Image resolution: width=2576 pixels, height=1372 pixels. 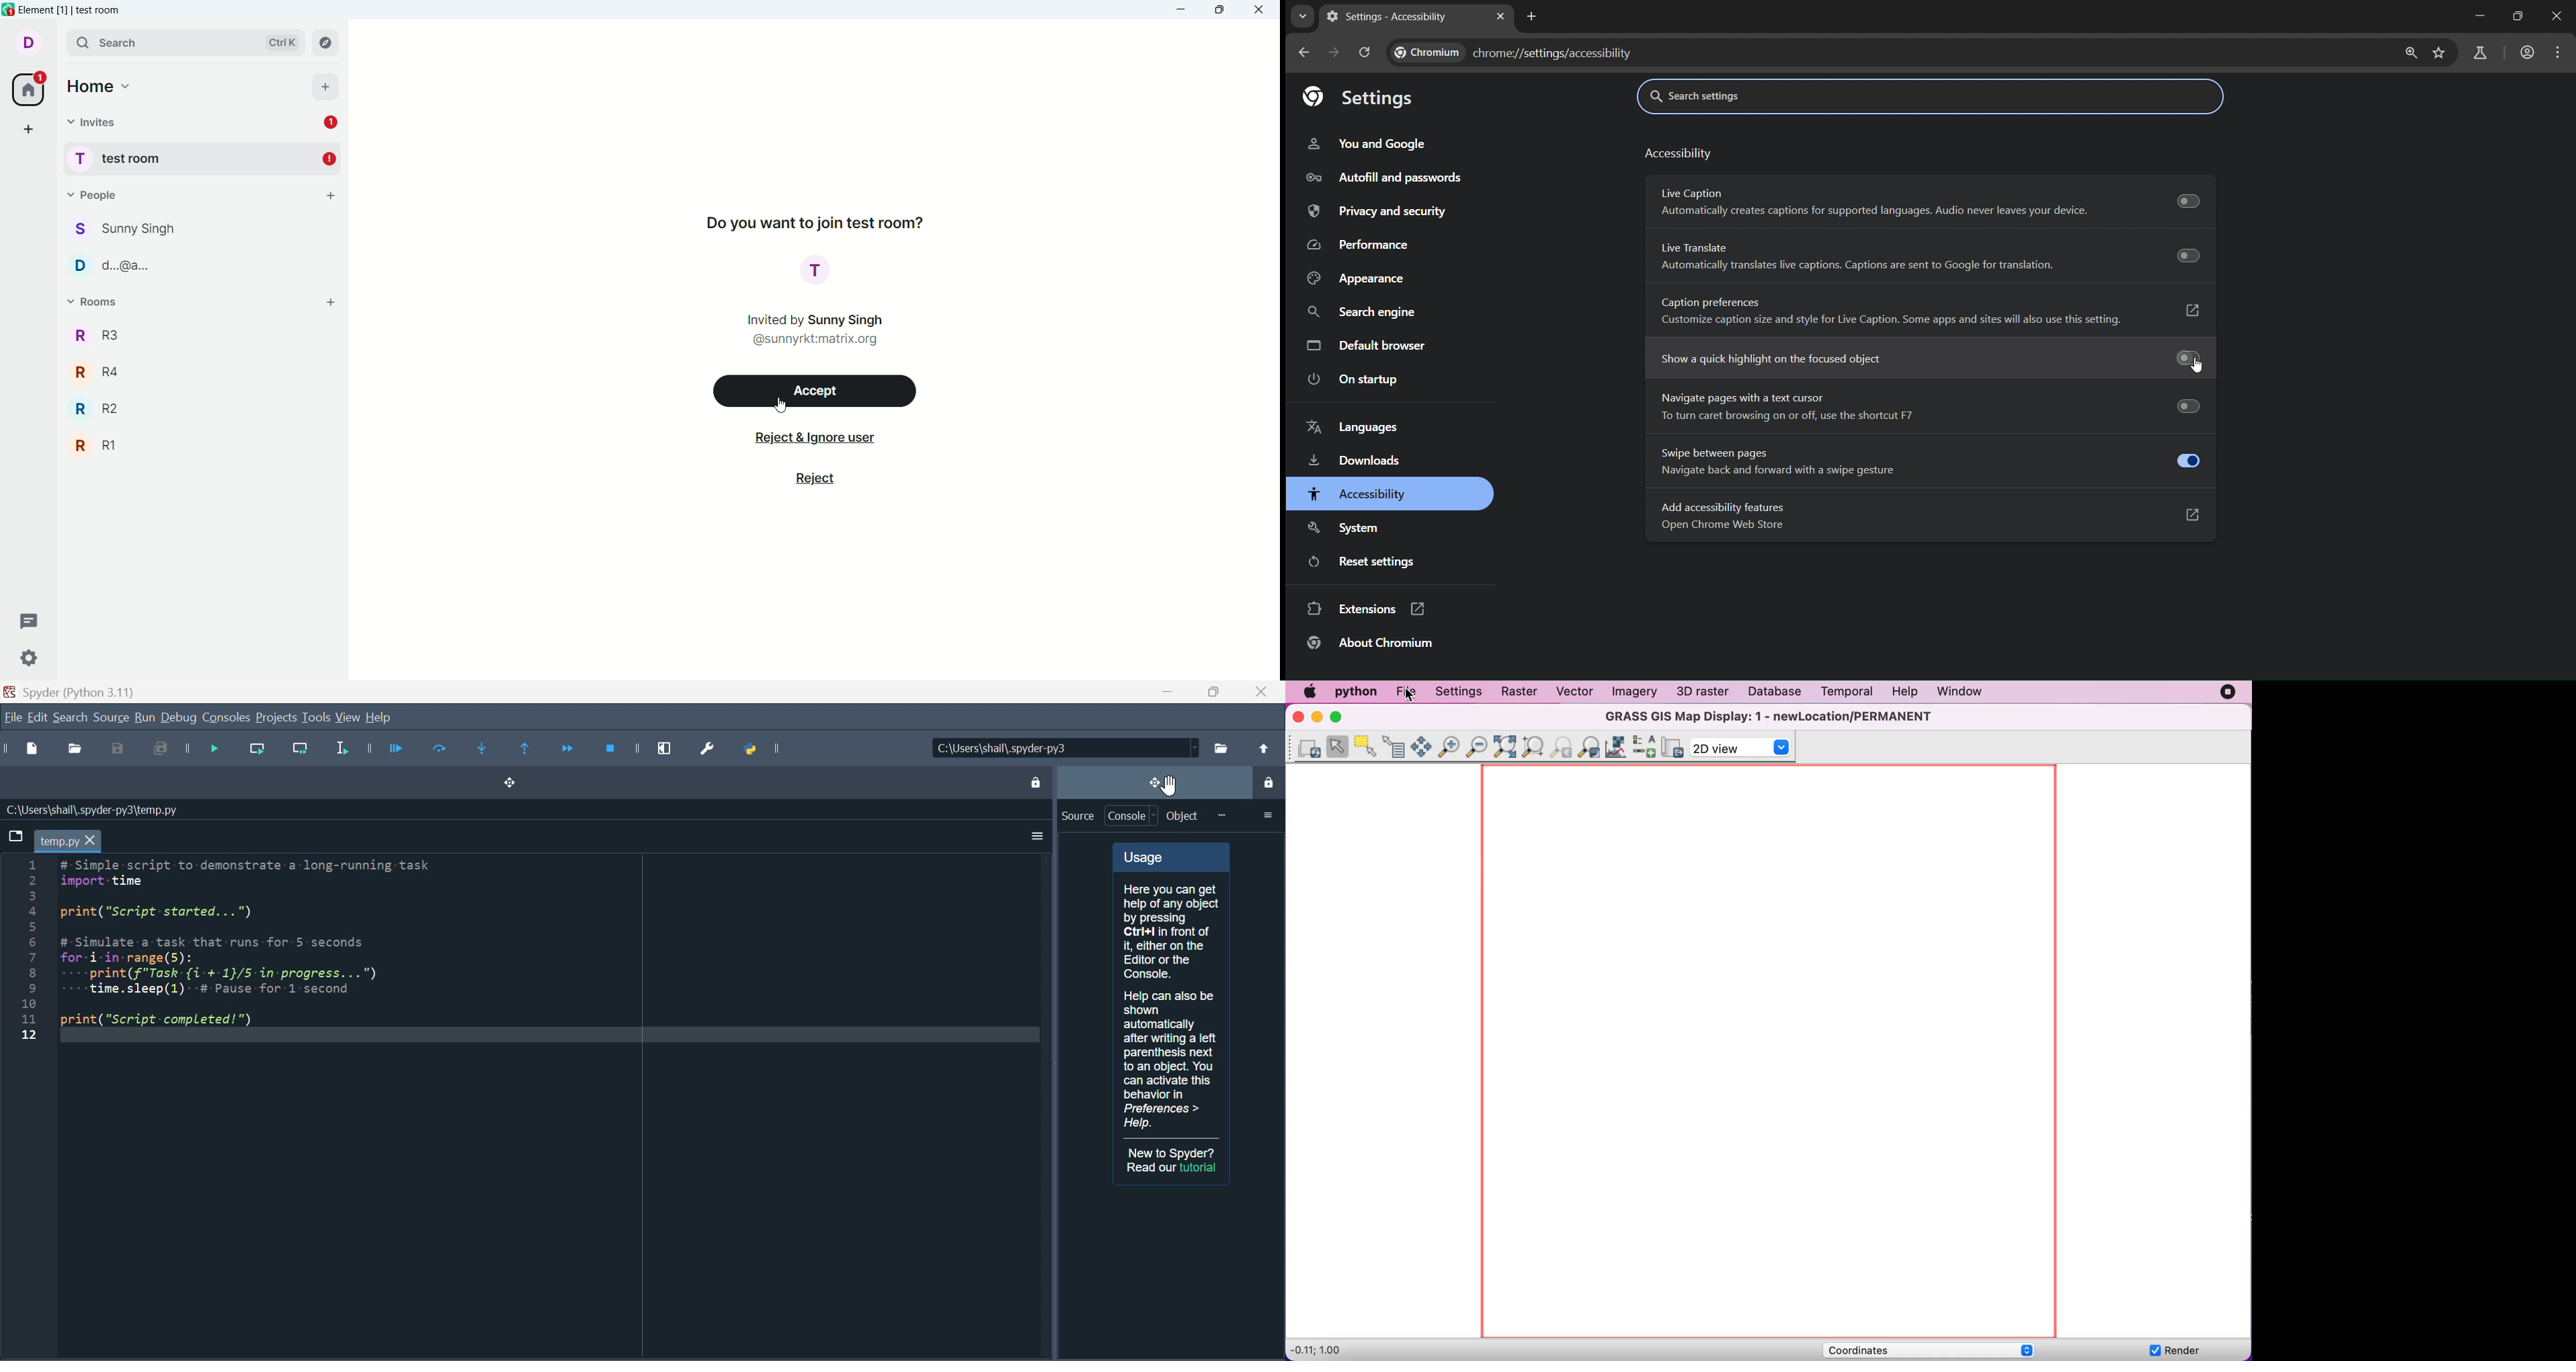 I want to click on Continue execution until next function, so click(x=567, y=748).